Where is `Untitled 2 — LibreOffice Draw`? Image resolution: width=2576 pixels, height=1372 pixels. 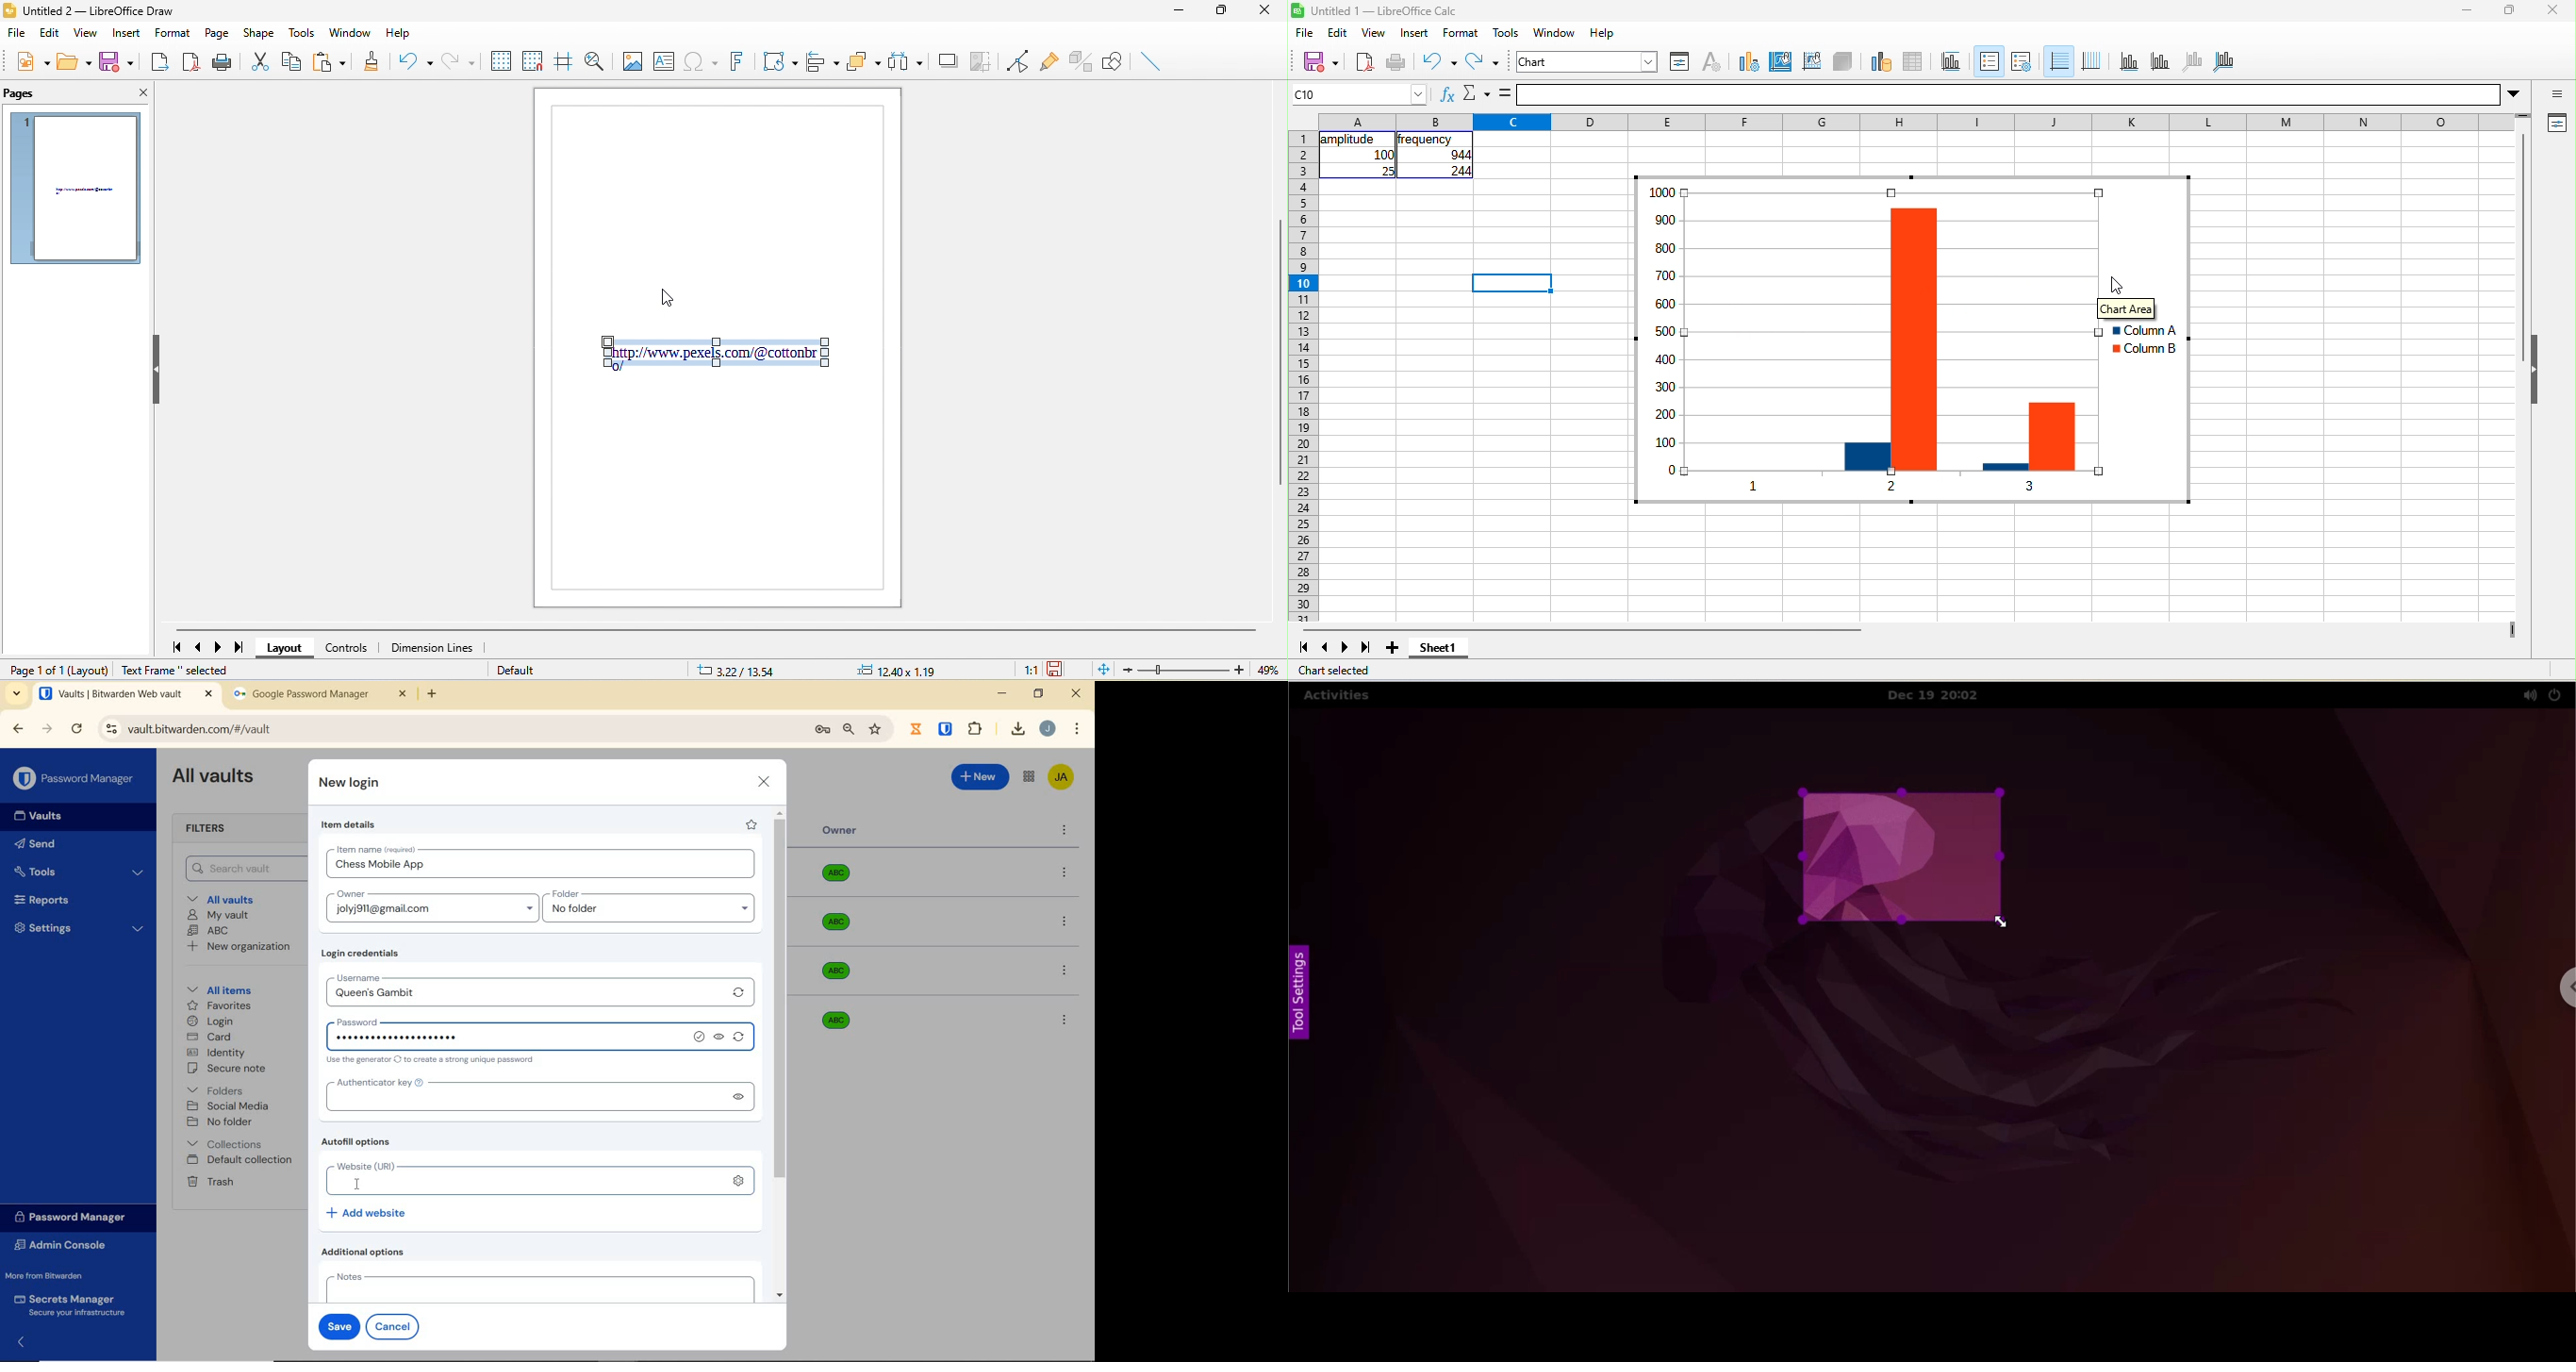
Untitled 2 — LibreOffice Draw is located at coordinates (107, 10).